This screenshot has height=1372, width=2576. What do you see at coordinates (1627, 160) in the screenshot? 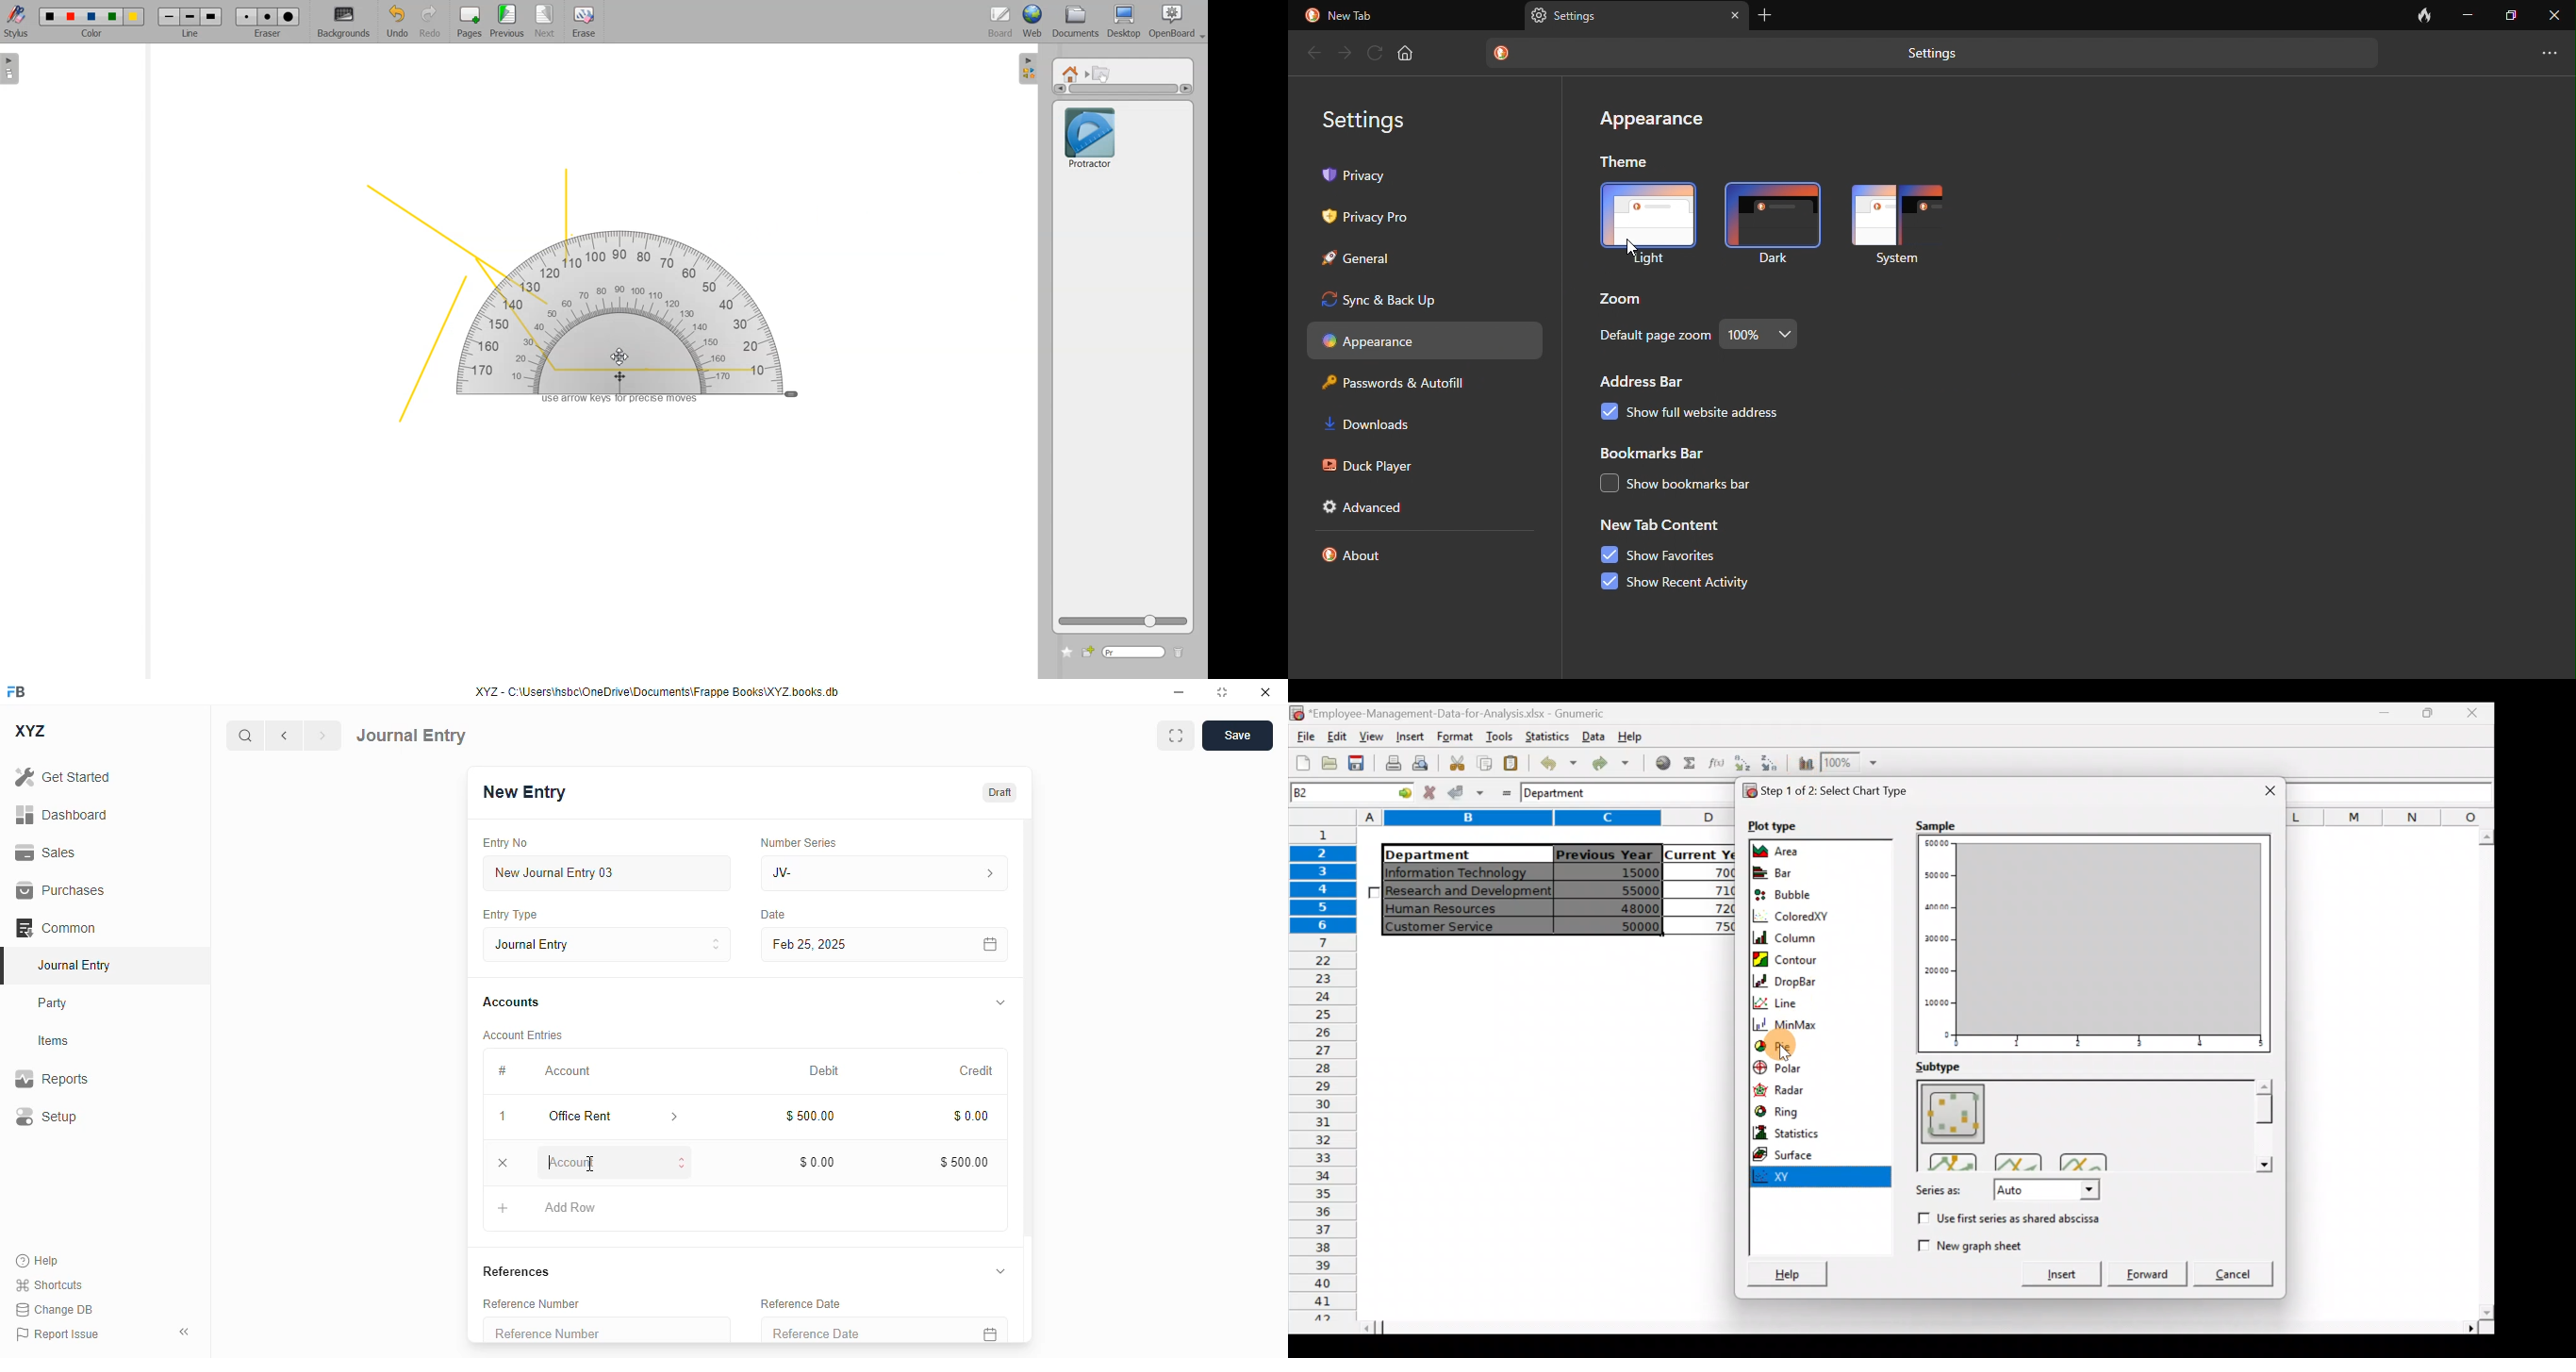
I see `theme` at bounding box center [1627, 160].